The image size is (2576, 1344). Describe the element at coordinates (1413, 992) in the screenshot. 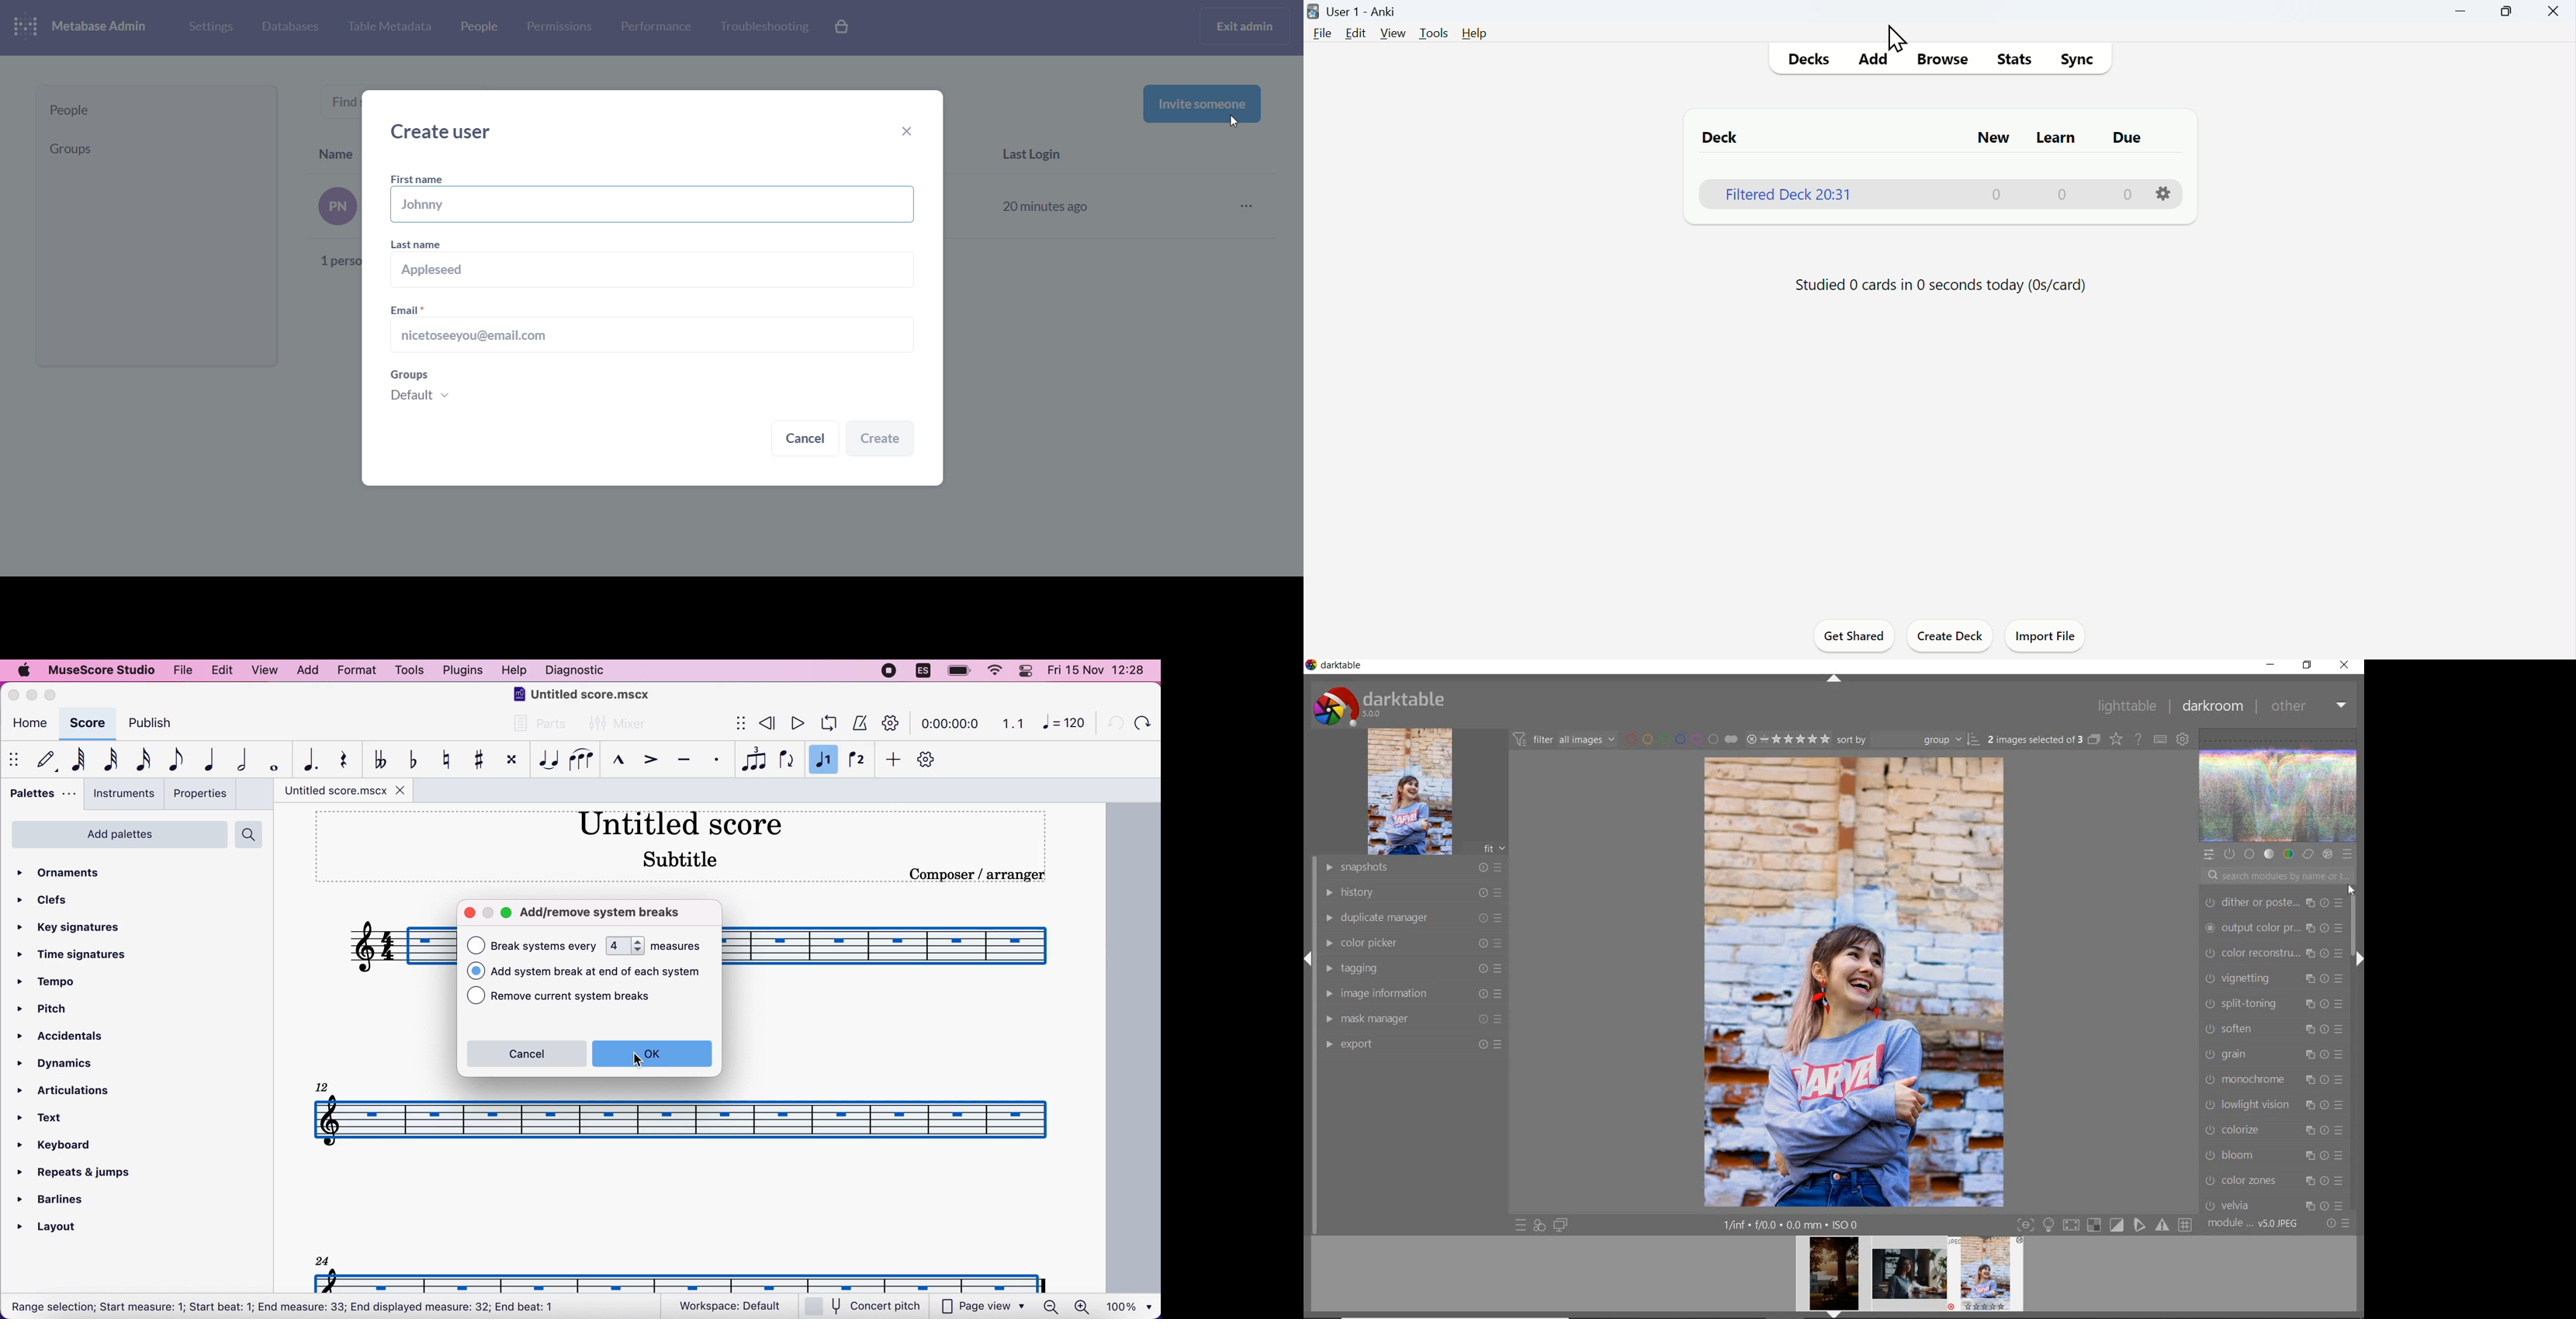

I see `image information` at that location.